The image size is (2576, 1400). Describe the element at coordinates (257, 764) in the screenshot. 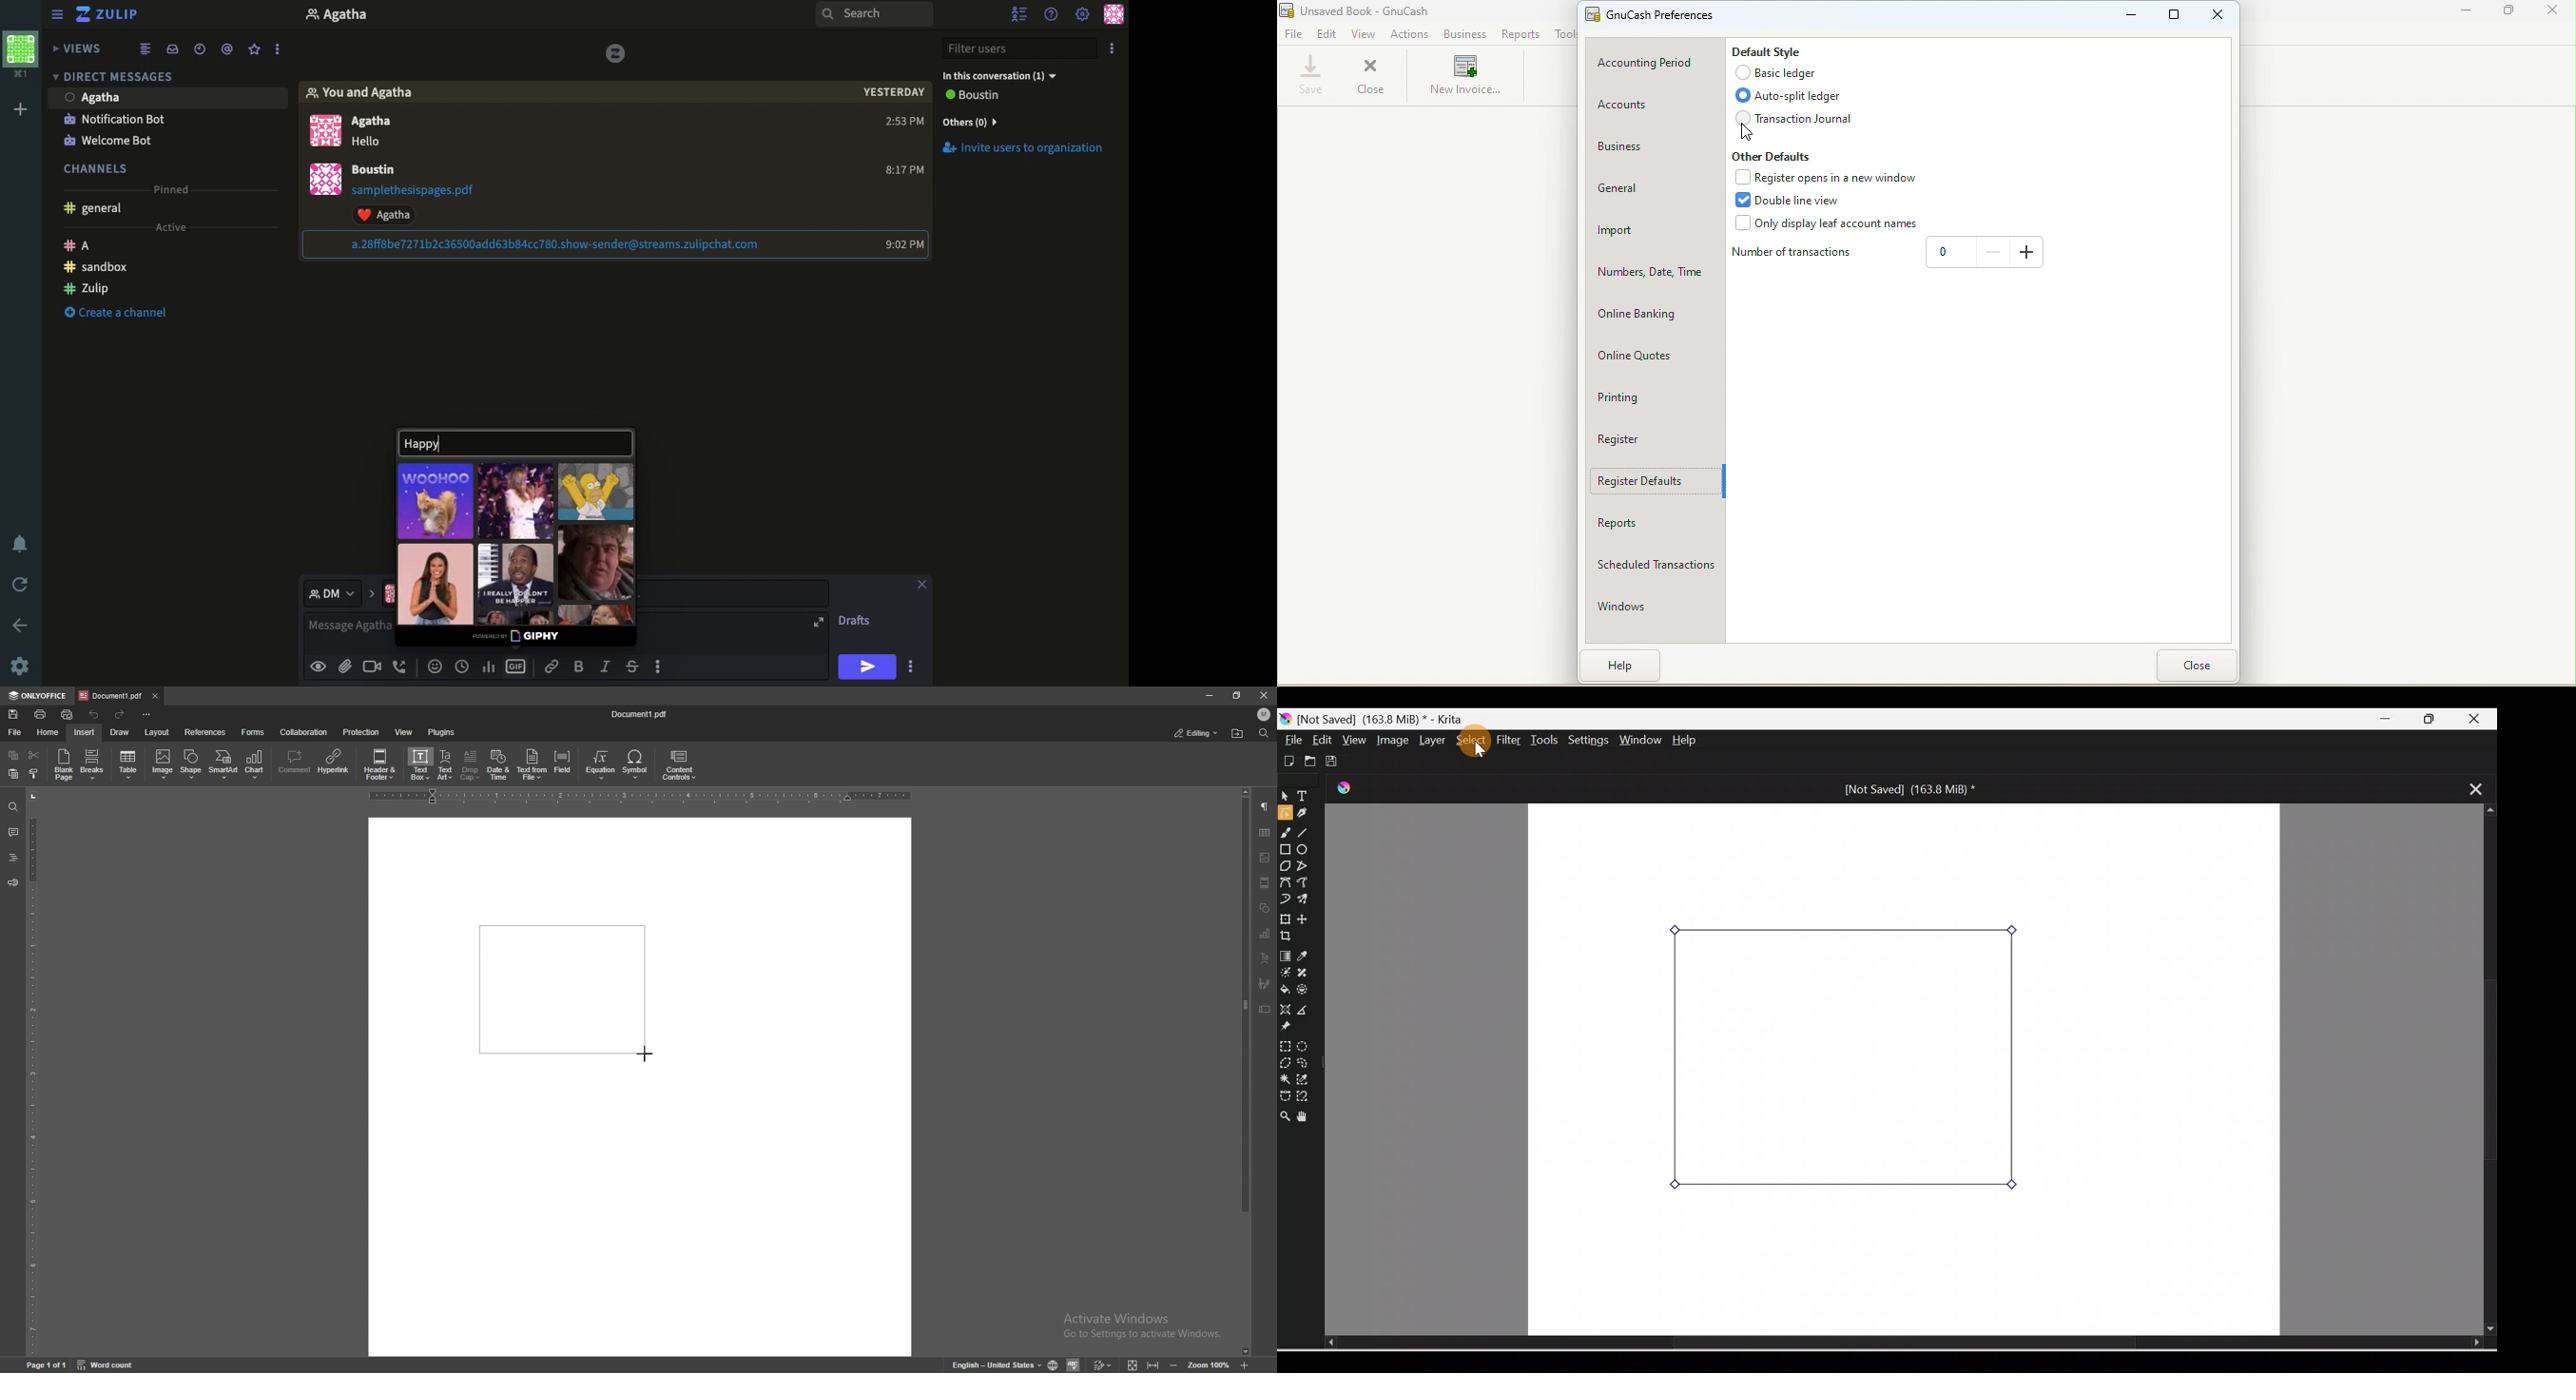

I see `chart` at that location.